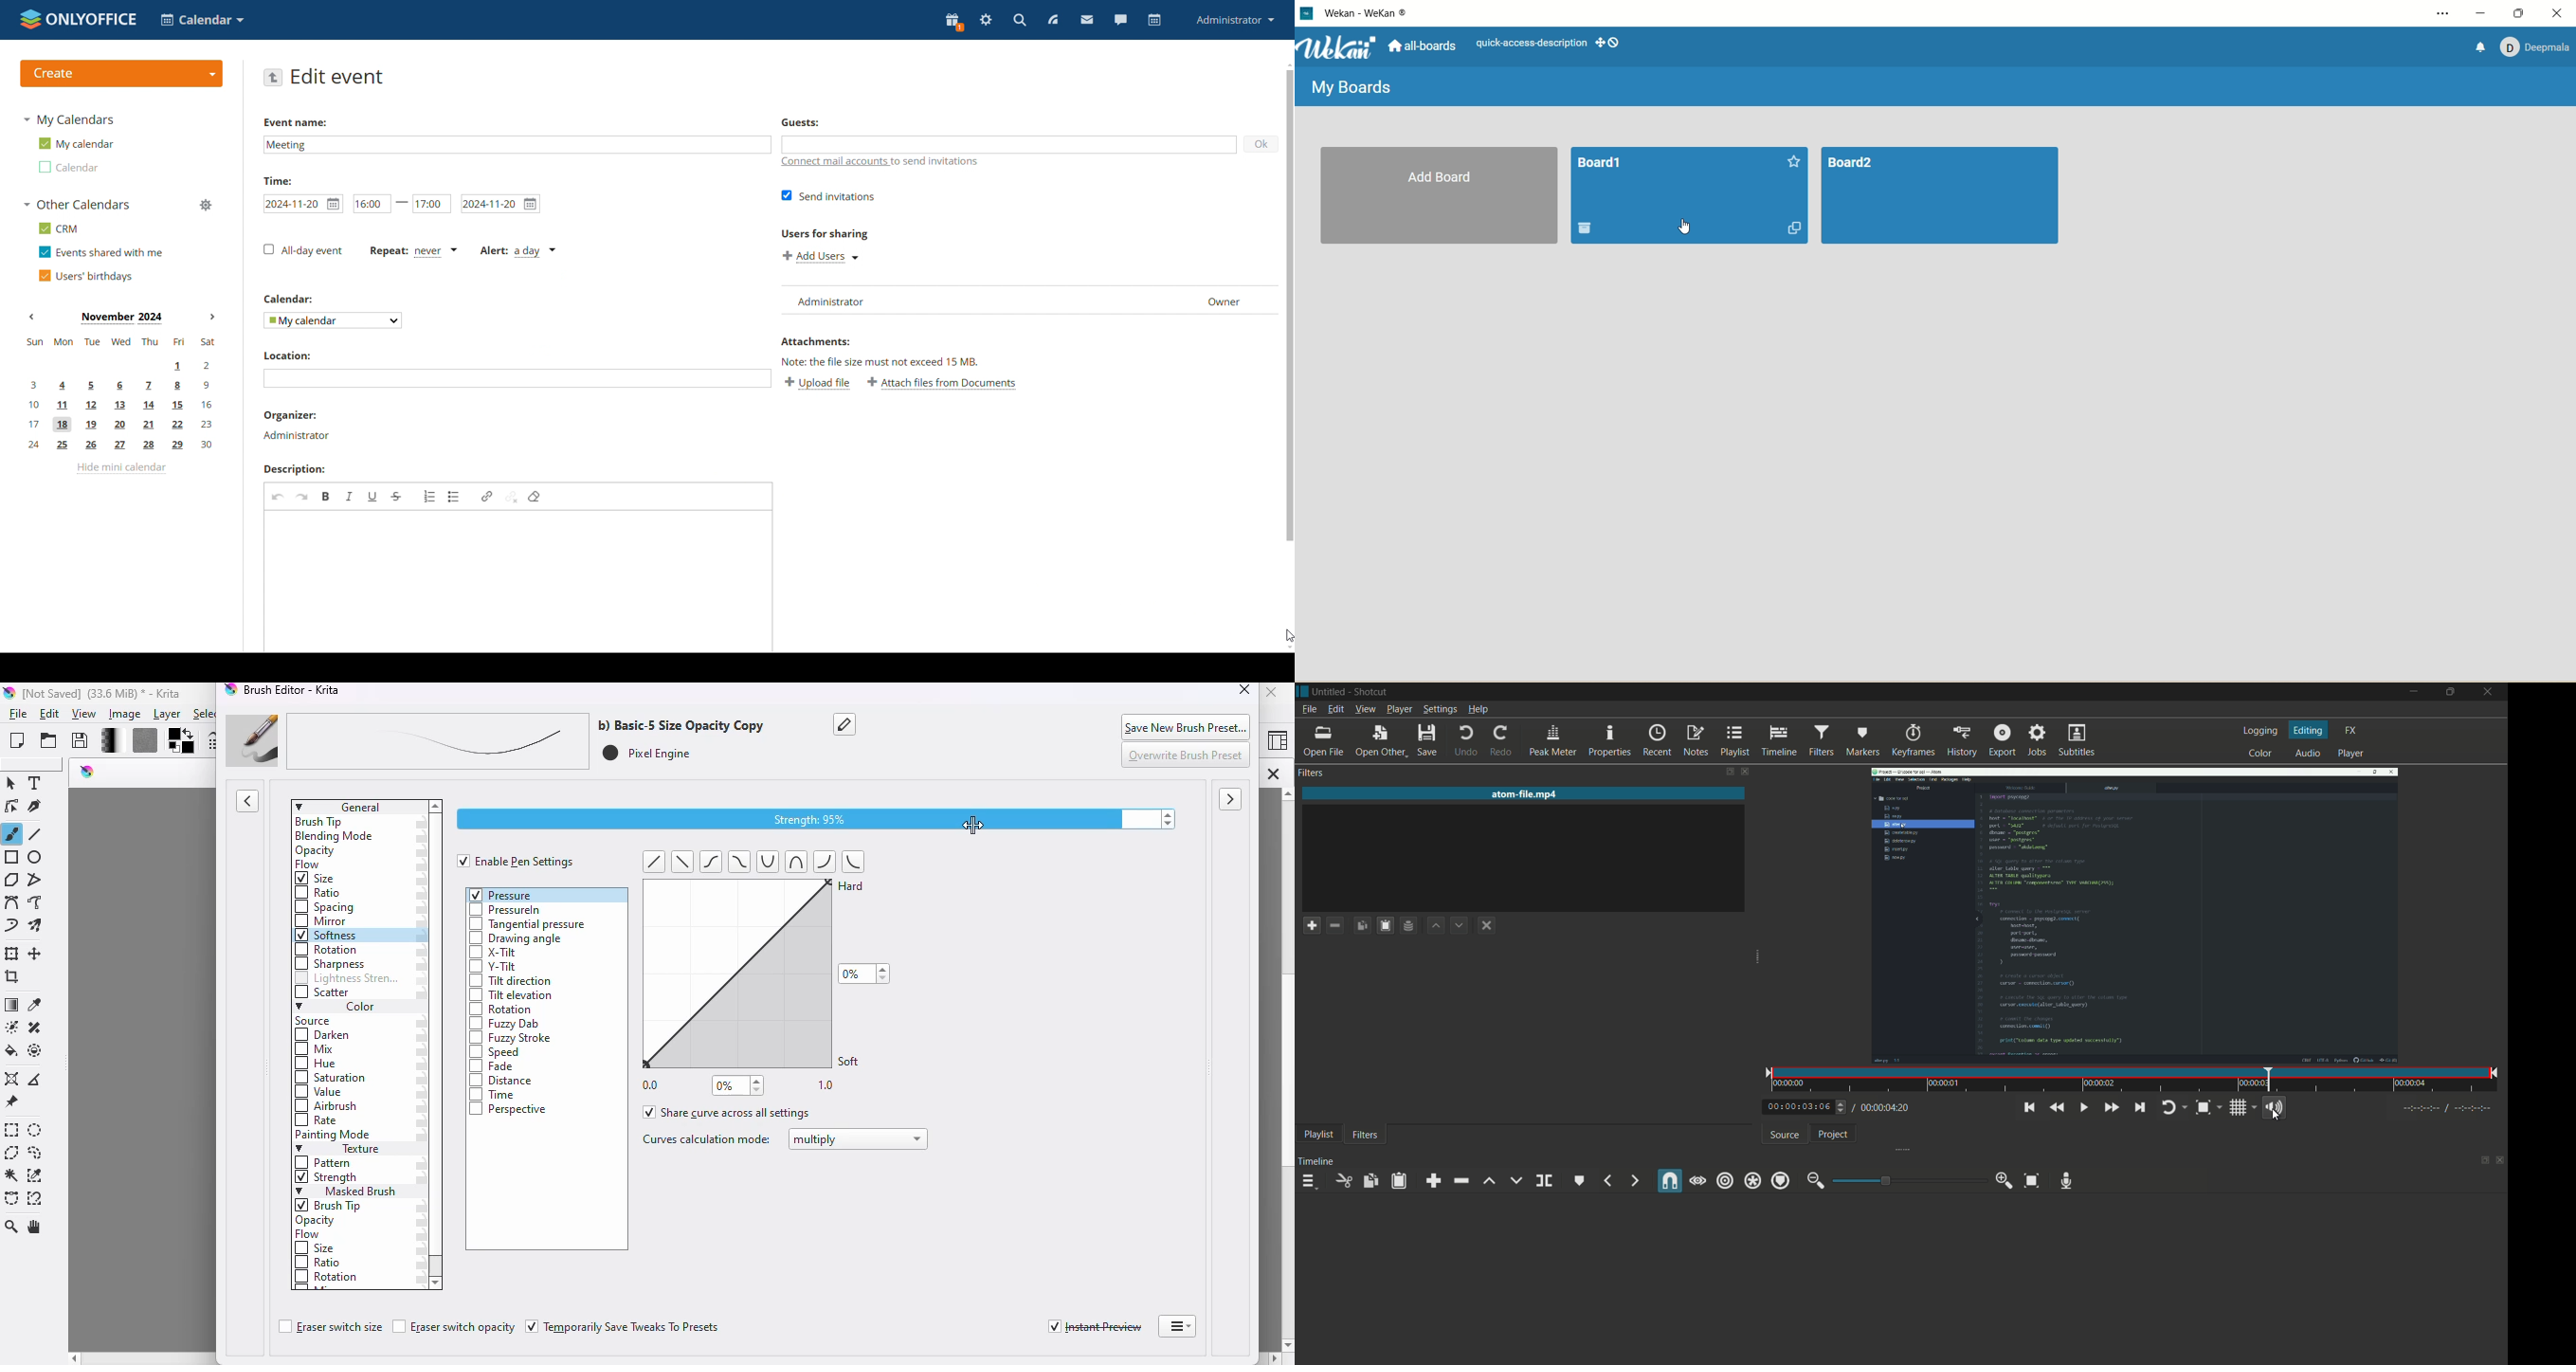 The image size is (2576, 1372). I want to click on quickly play backward, so click(2056, 1108).